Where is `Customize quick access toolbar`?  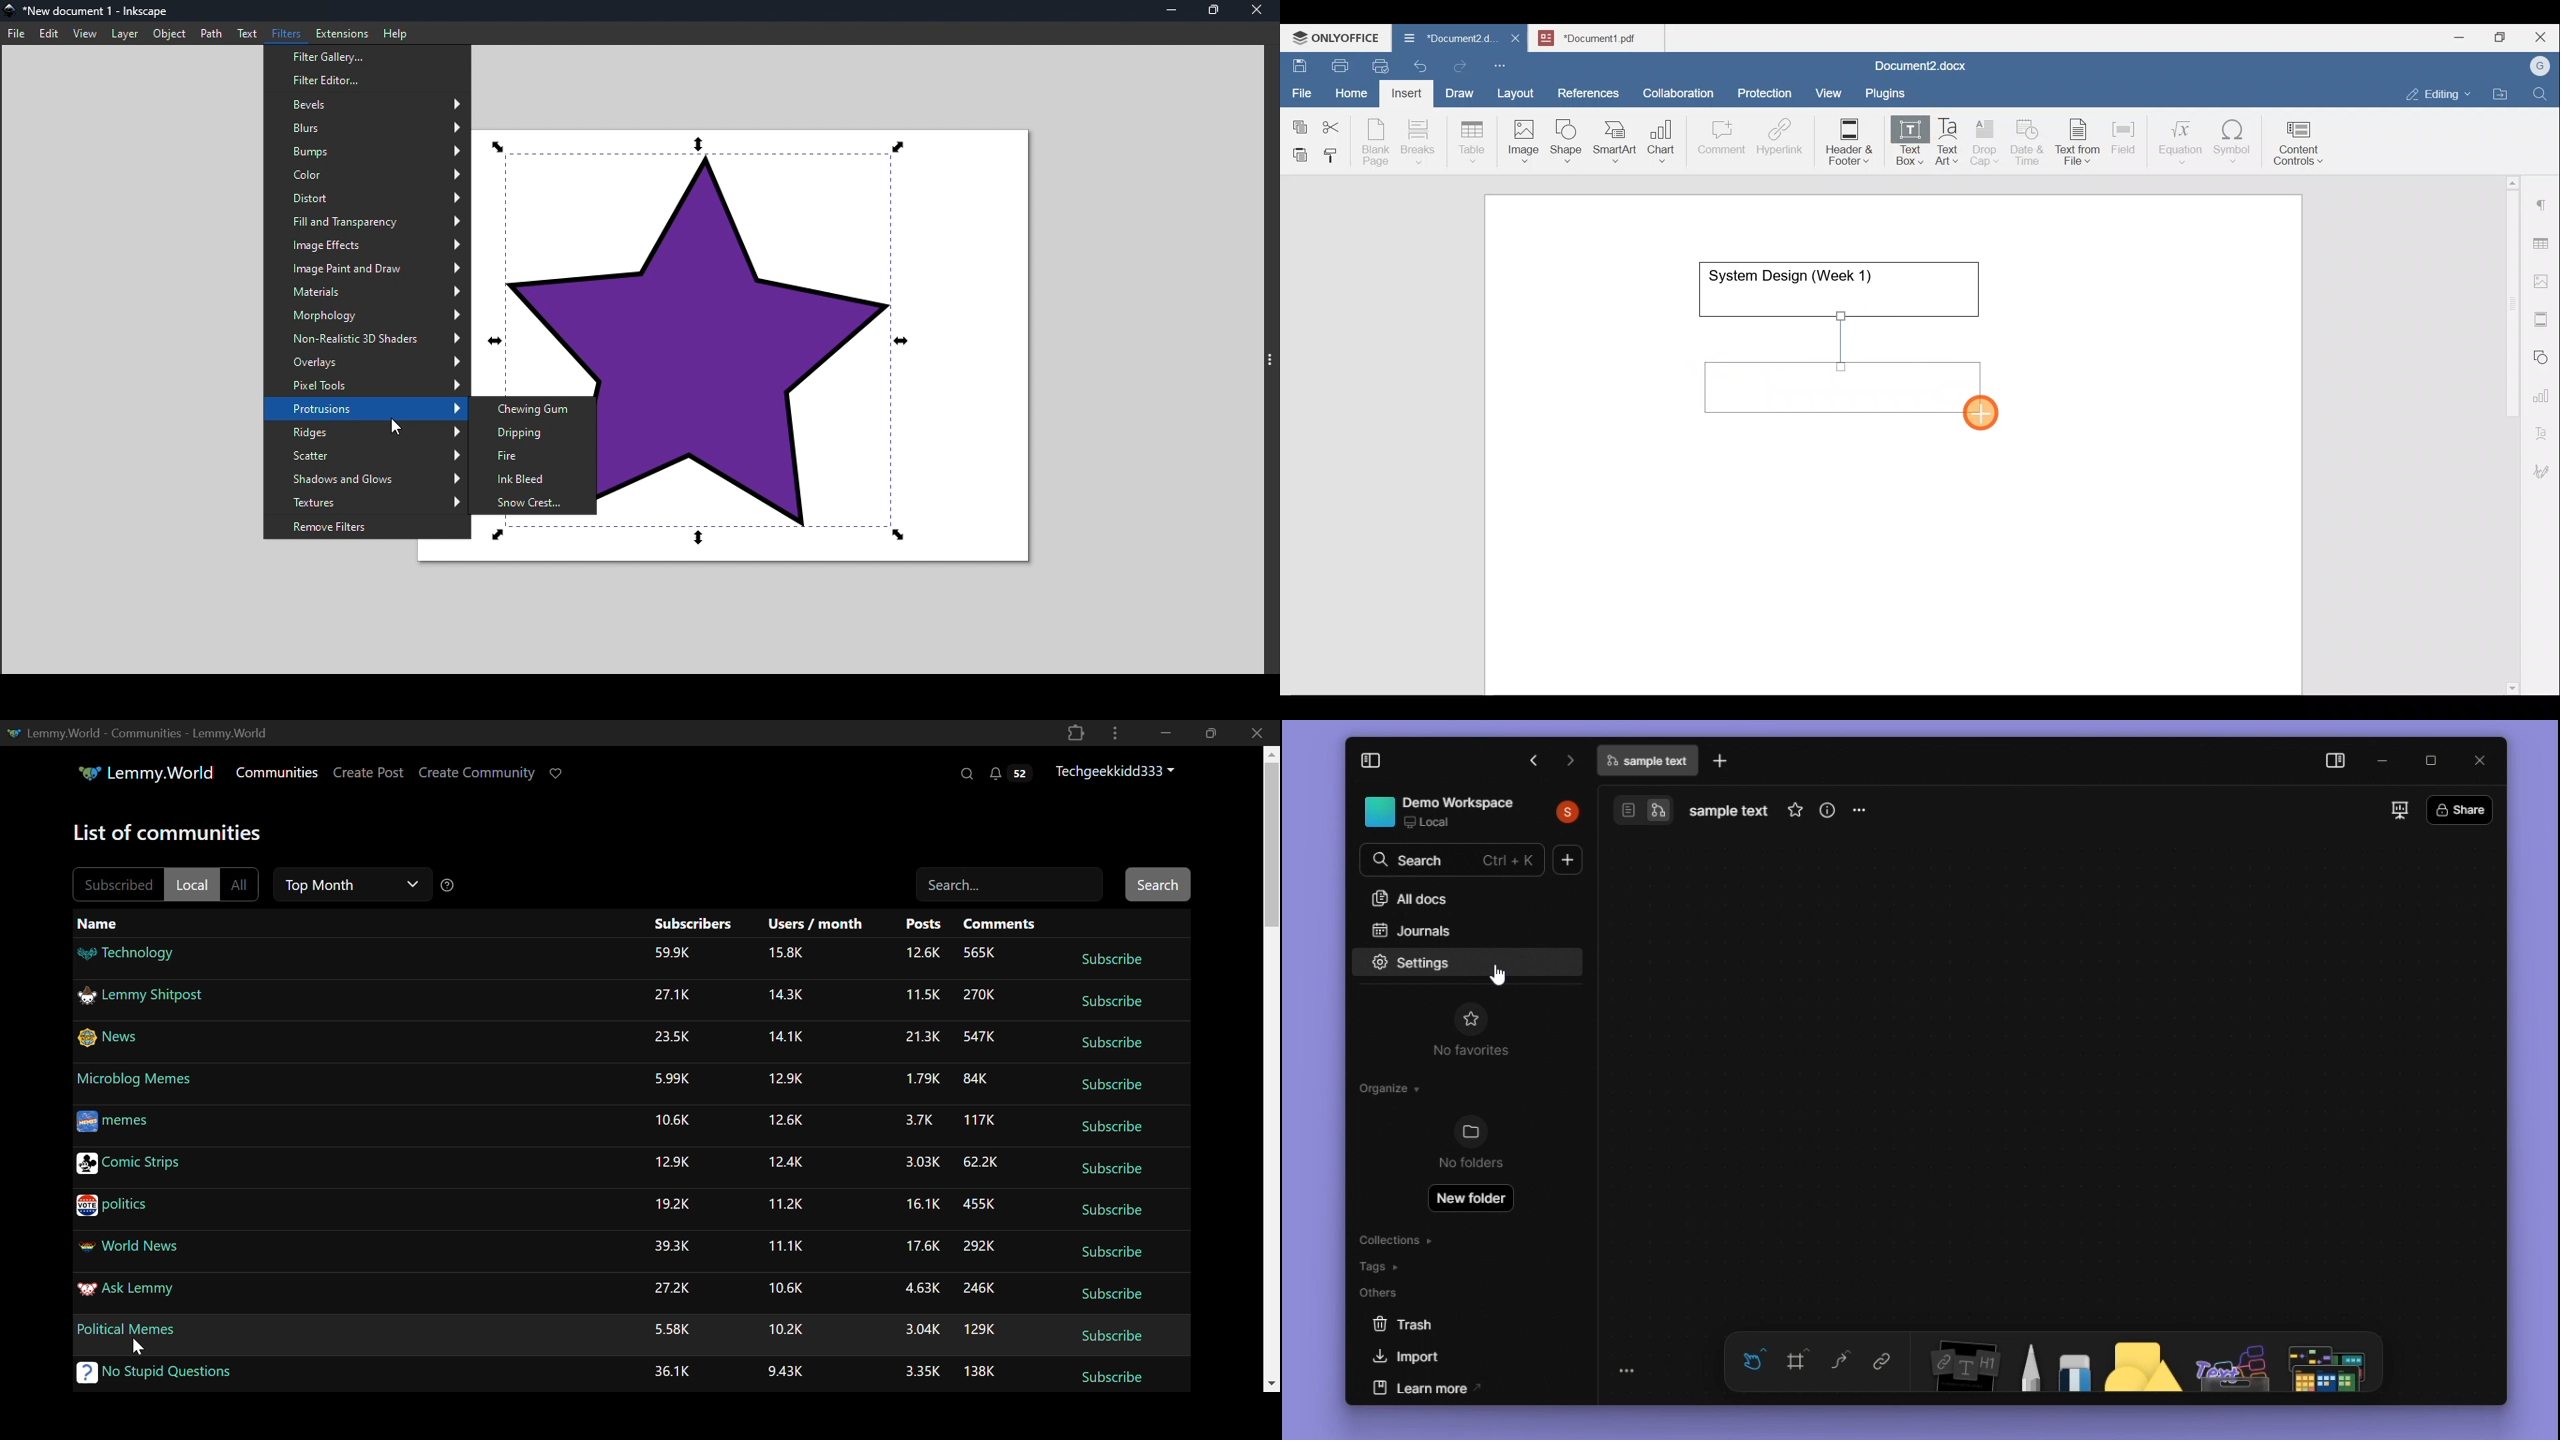 Customize quick access toolbar is located at coordinates (1505, 63).